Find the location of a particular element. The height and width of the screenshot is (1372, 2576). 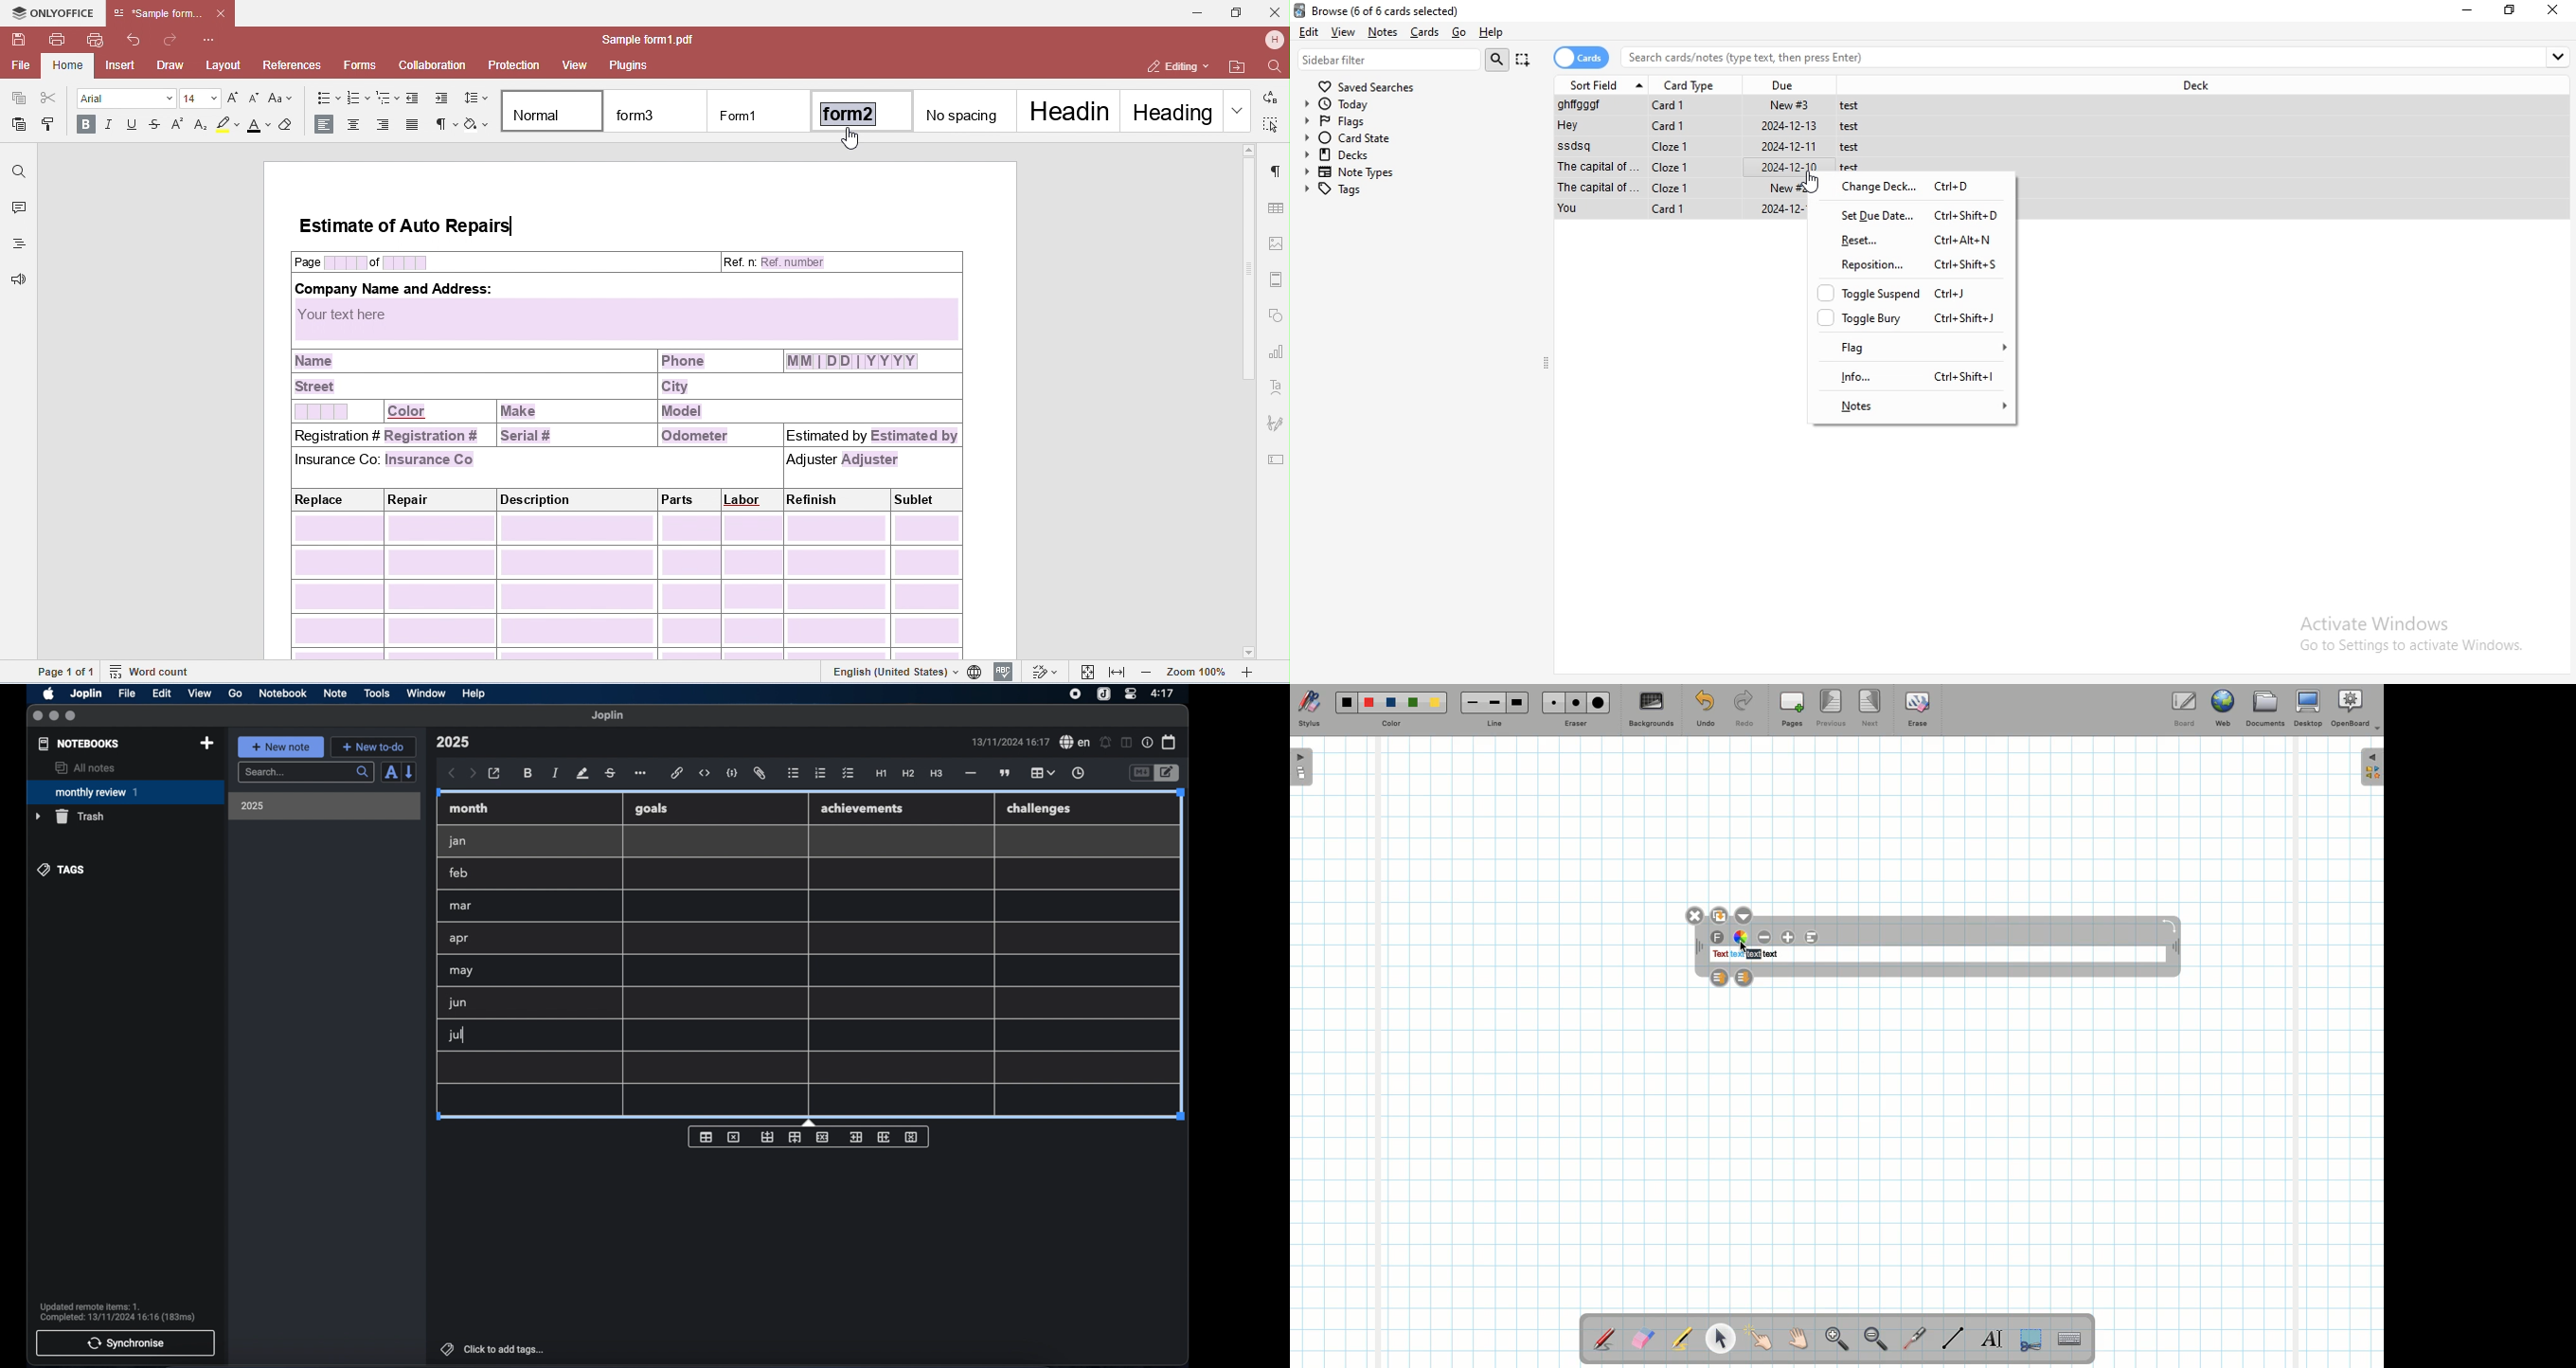

more options is located at coordinates (642, 774).